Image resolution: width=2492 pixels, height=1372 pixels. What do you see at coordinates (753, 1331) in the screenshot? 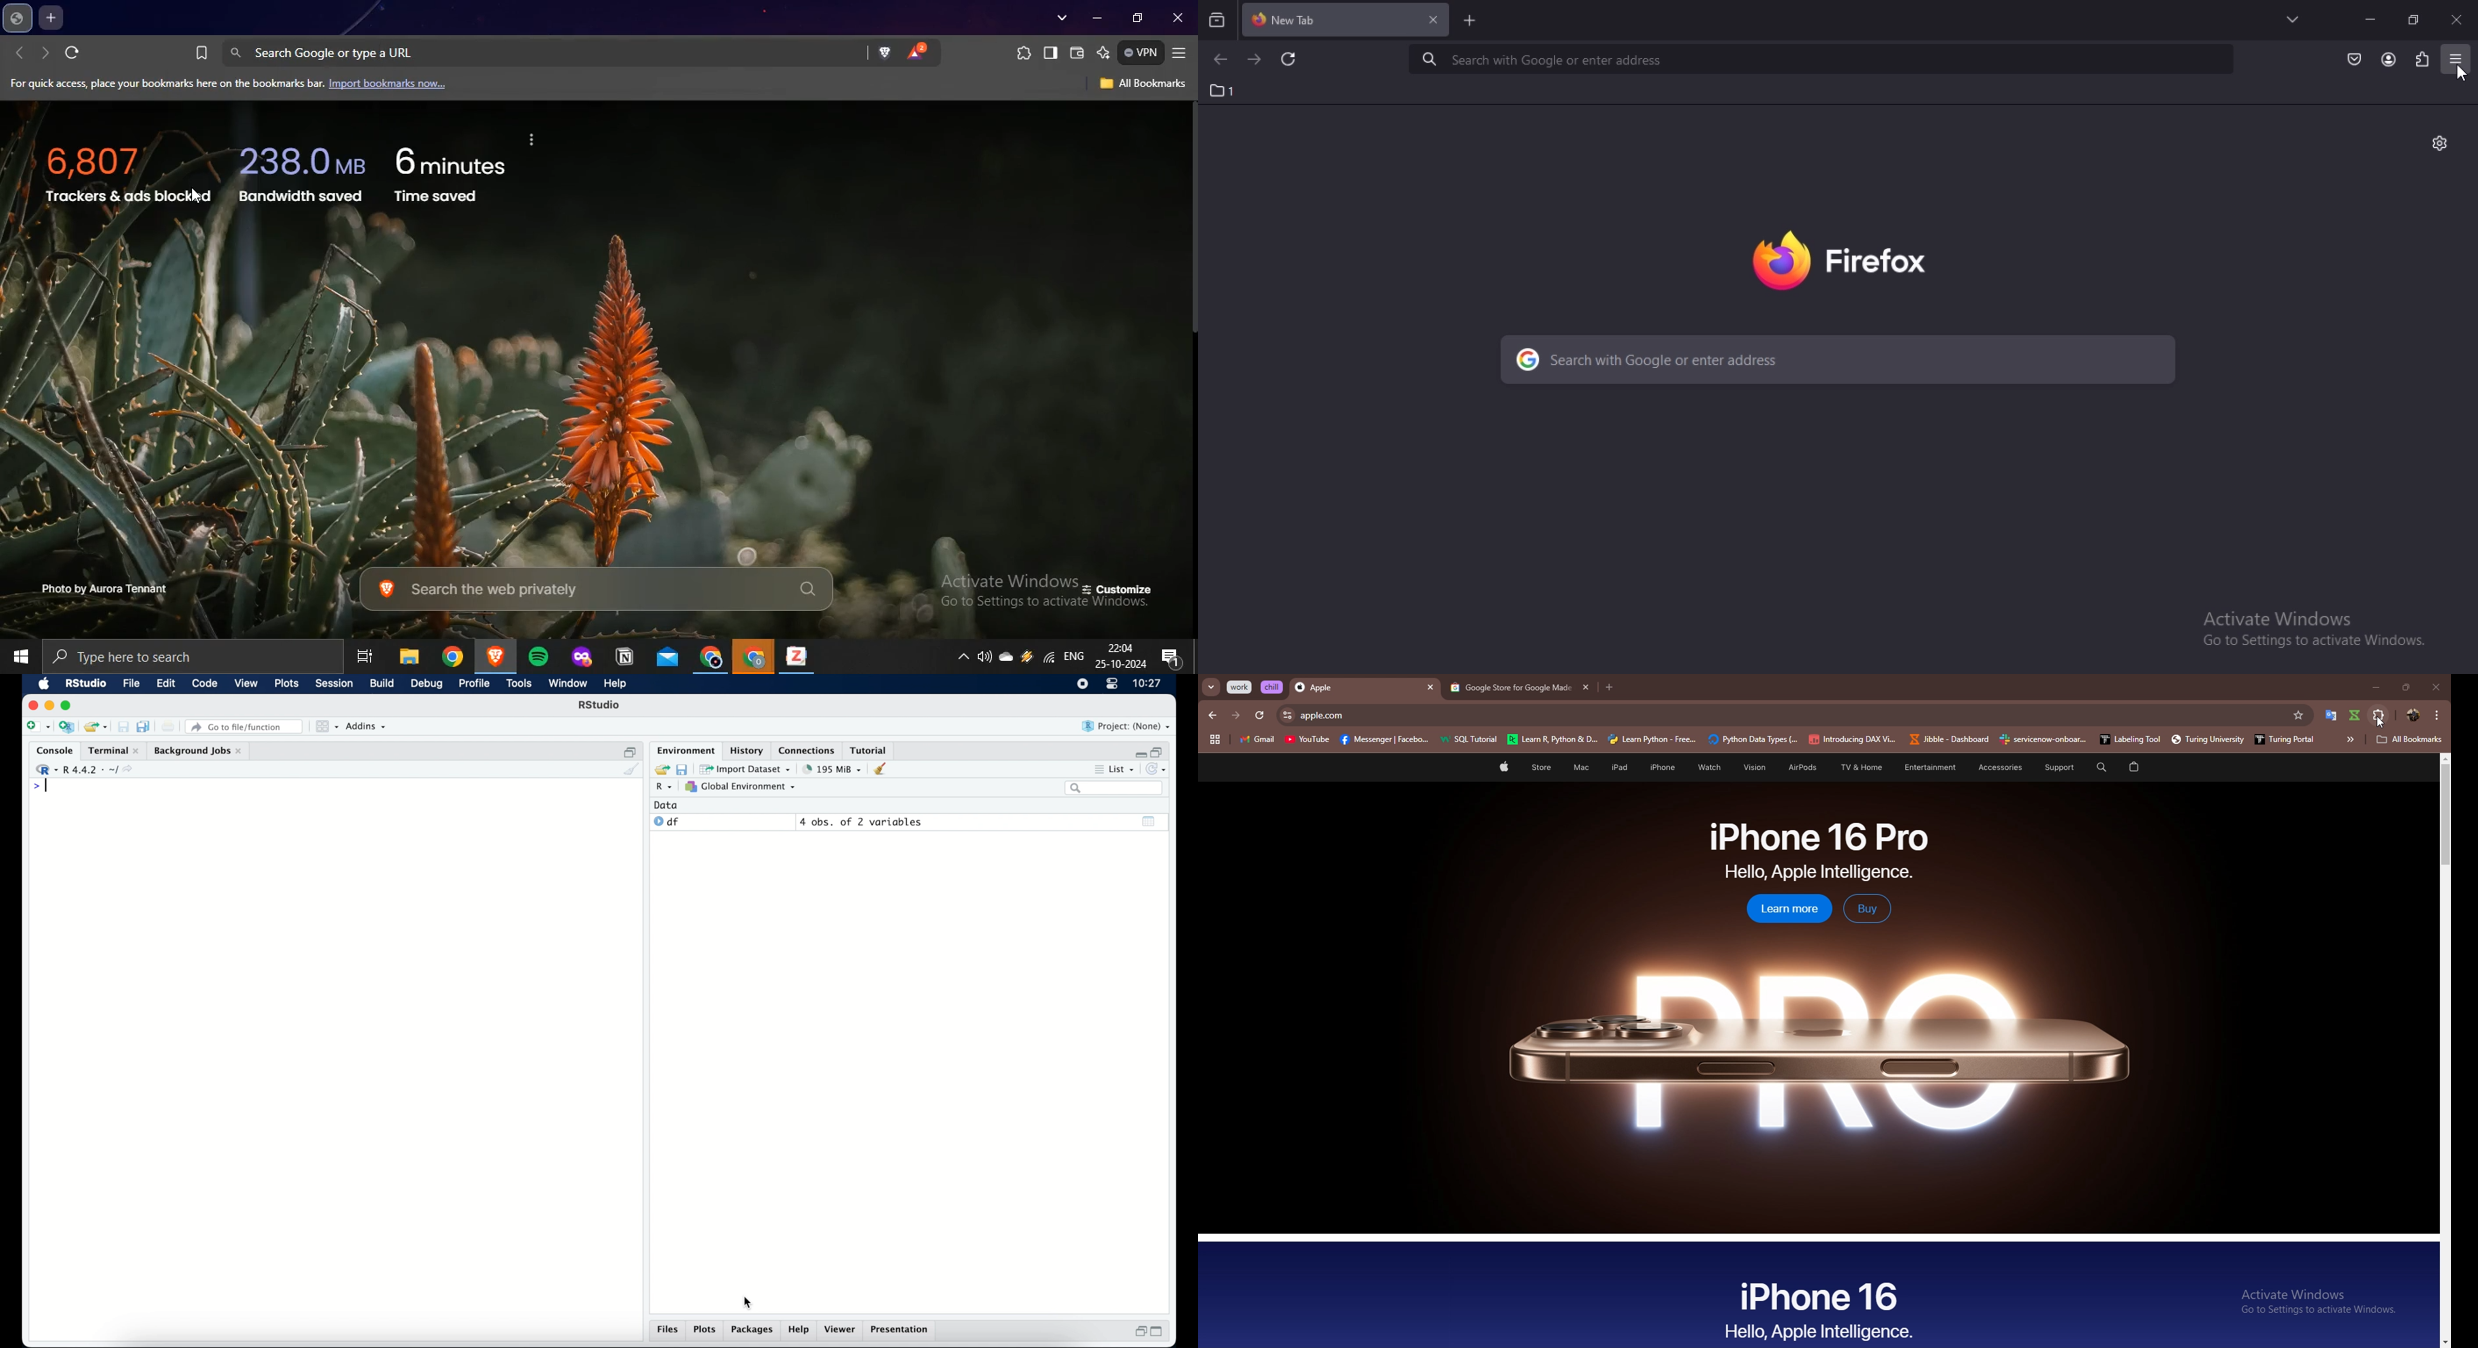
I see `packages` at bounding box center [753, 1331].